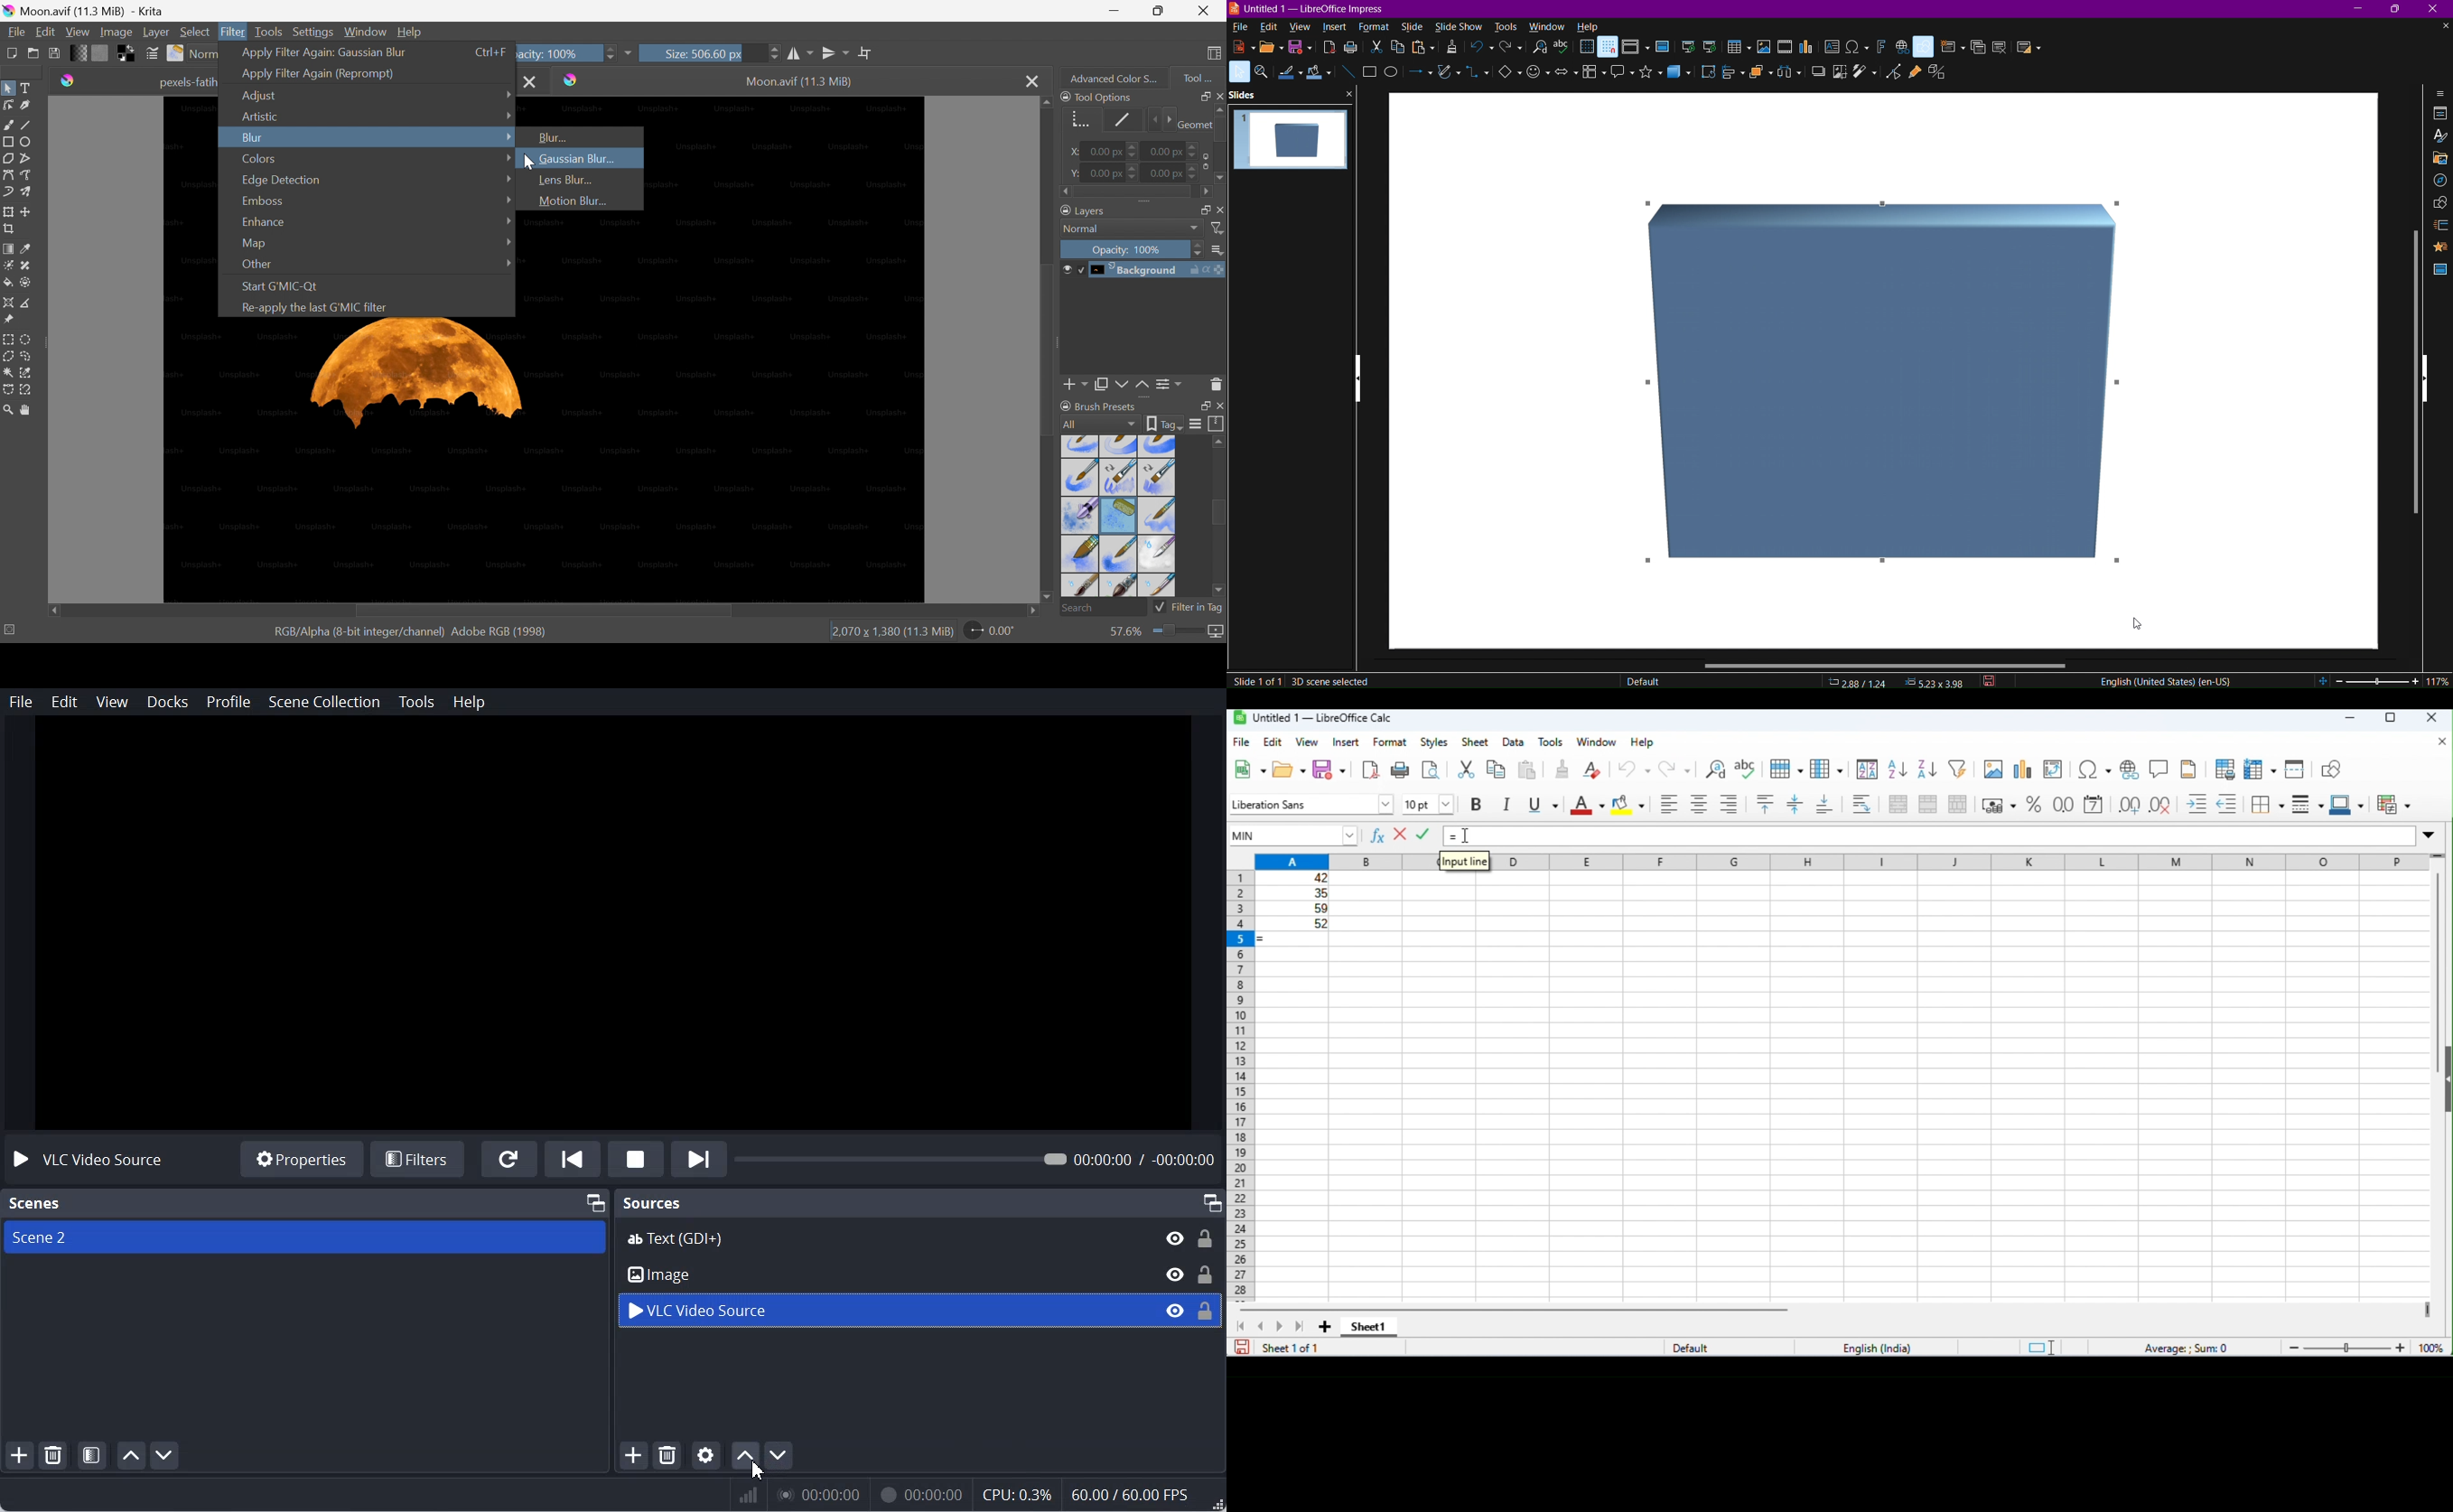 The image size is (2464, 1512). I want to click on Insert Table, so click(1739, 48).